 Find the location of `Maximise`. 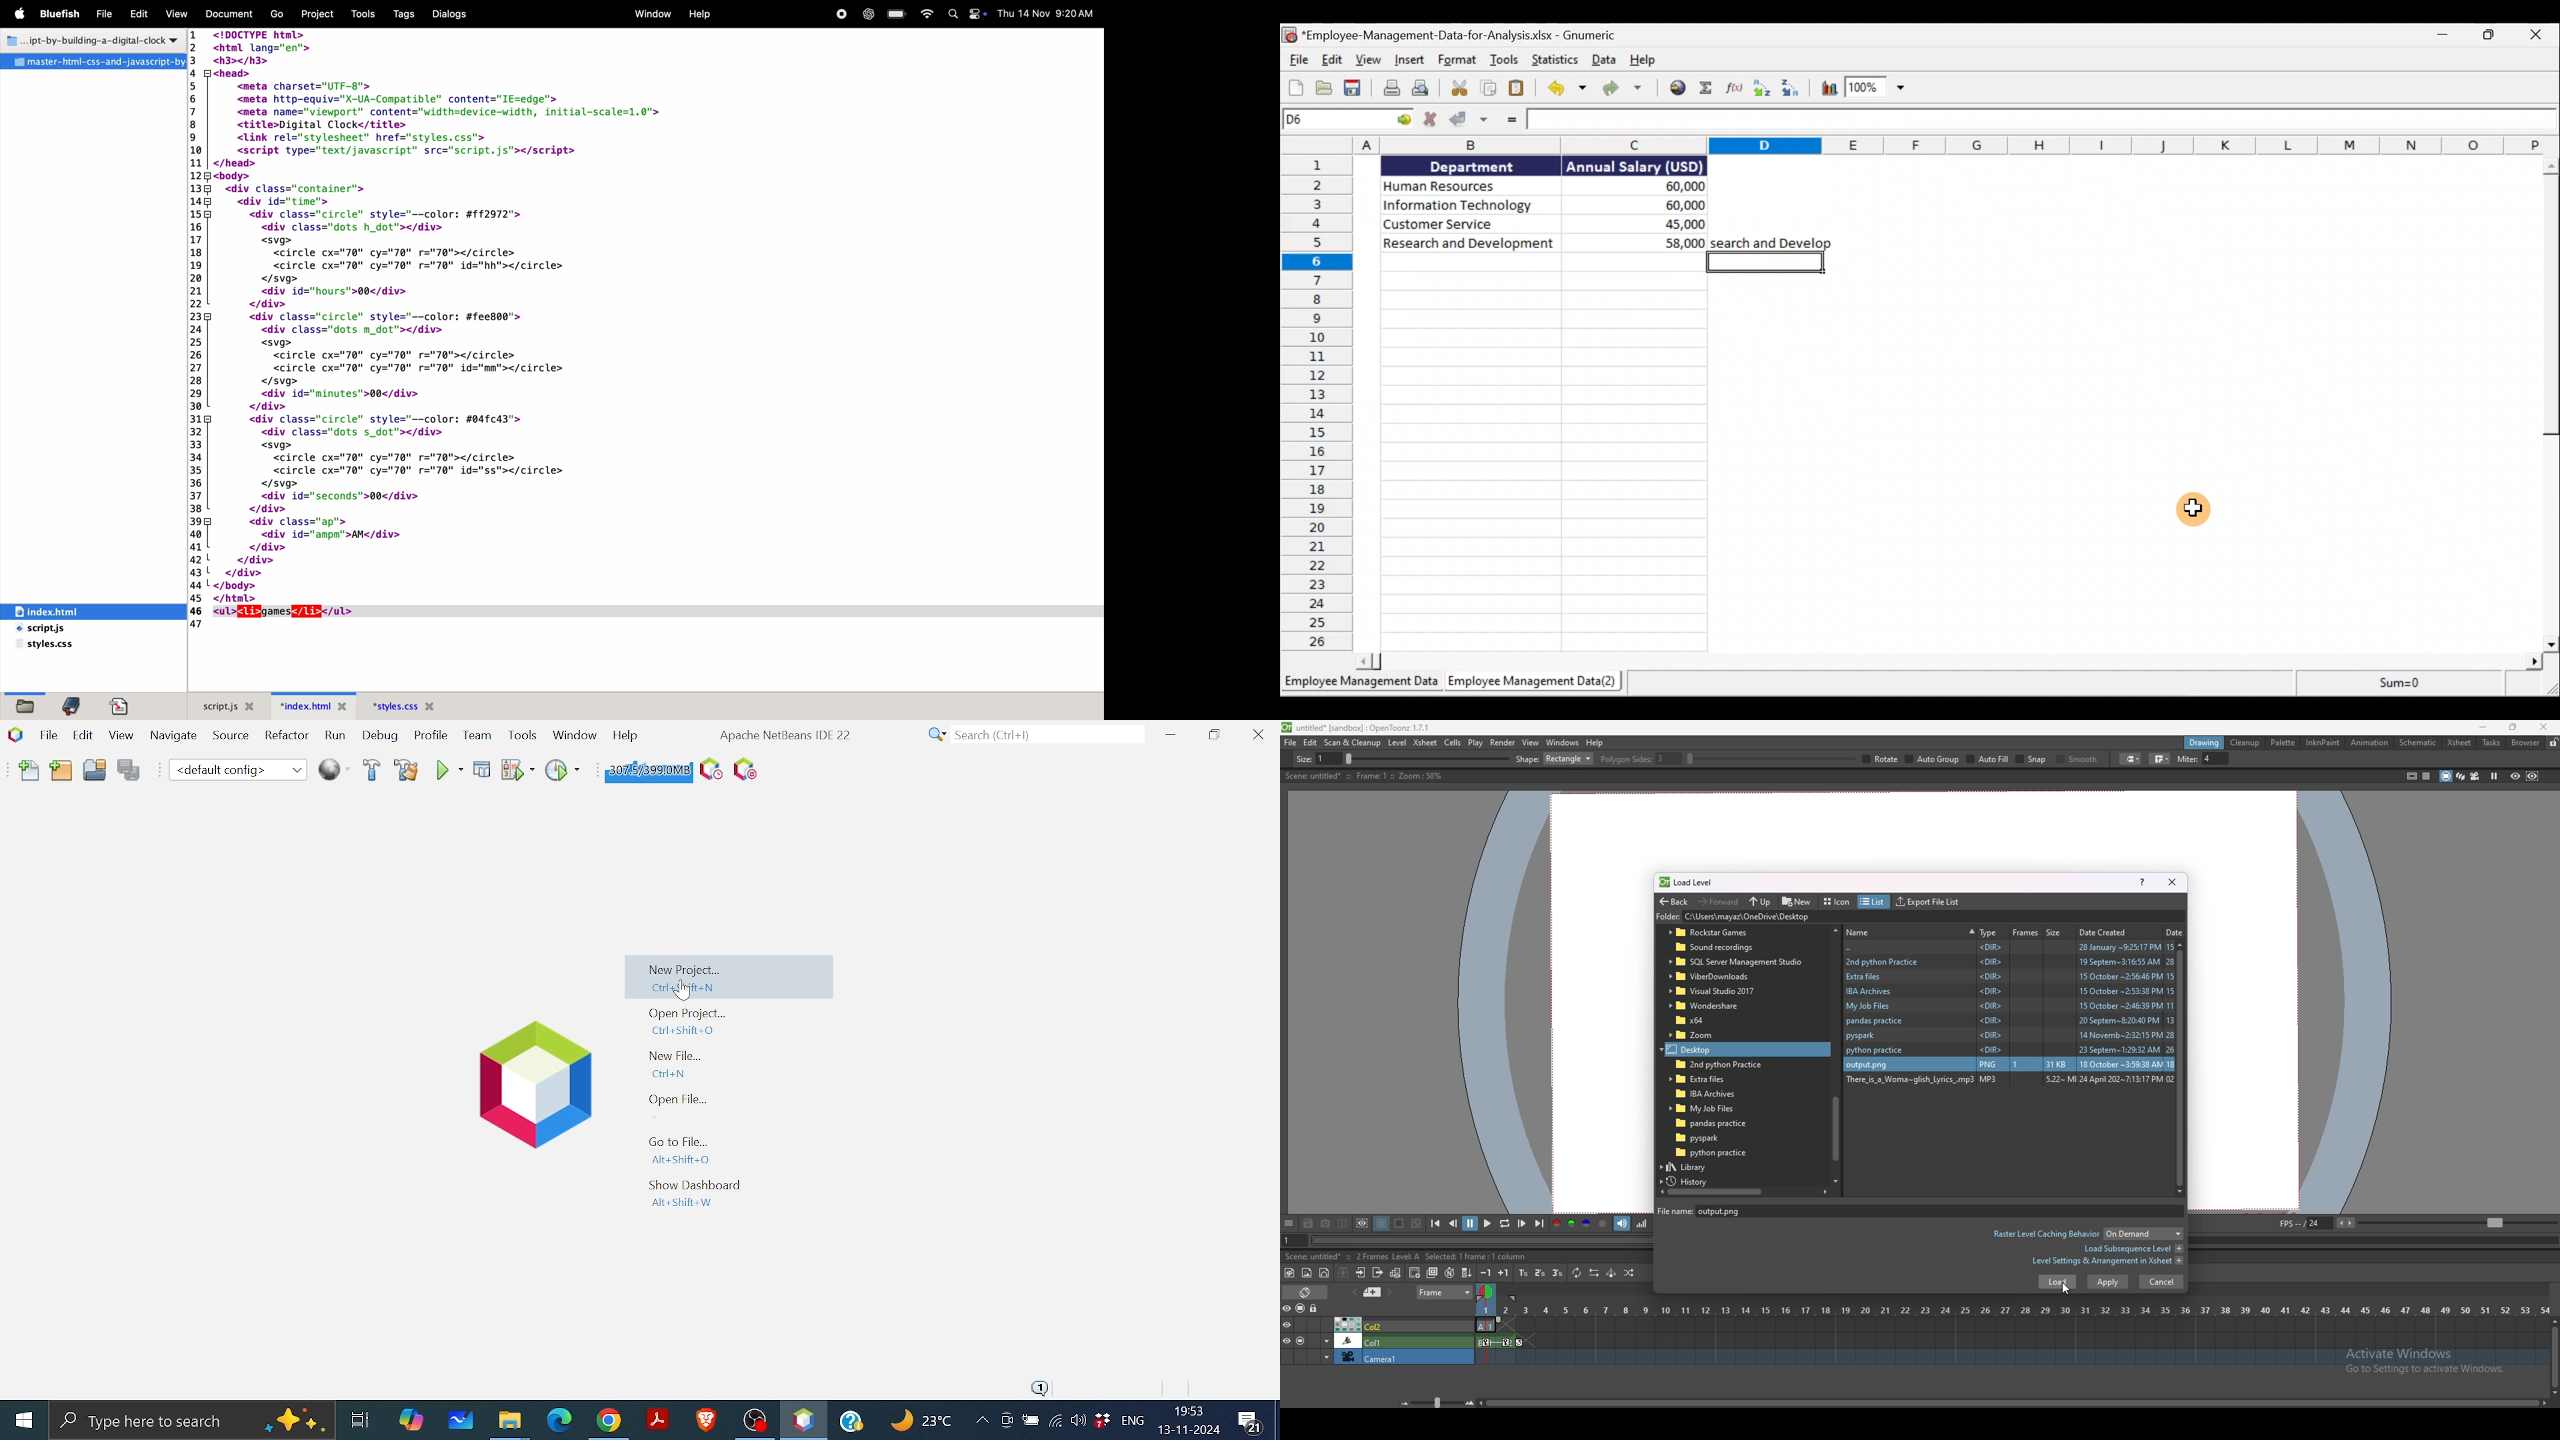

Maximise is located at coordinates (2494, 37).